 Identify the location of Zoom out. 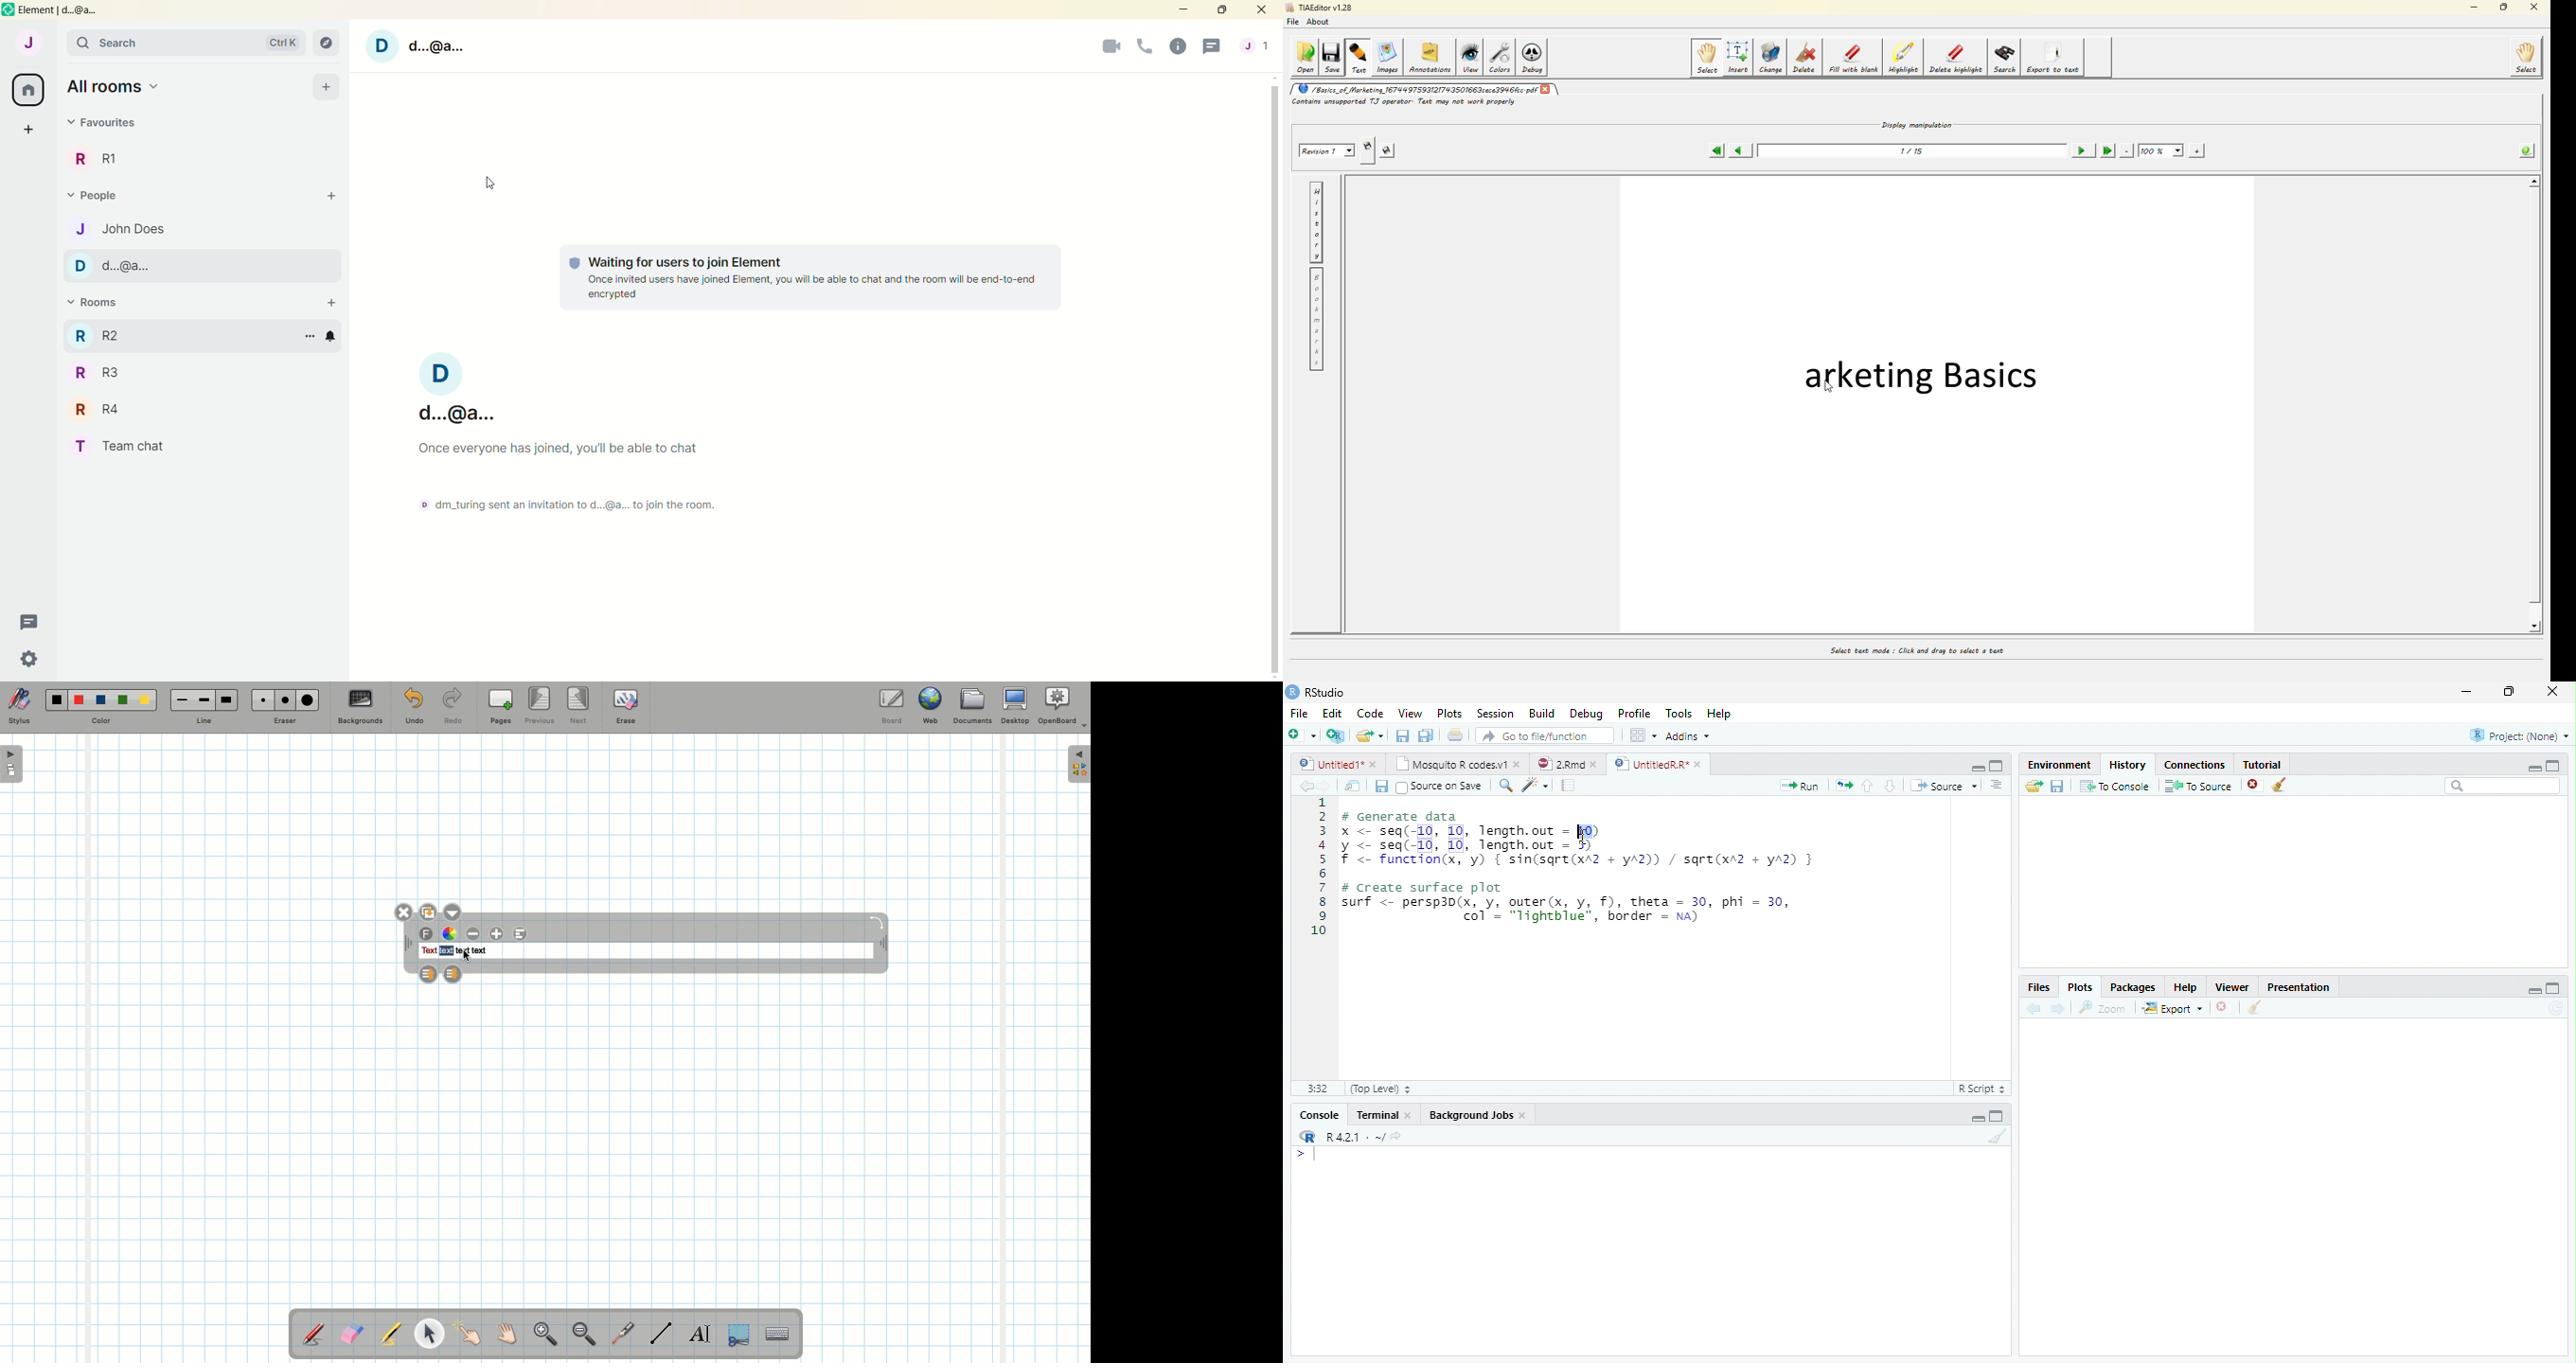
(584, 1335).